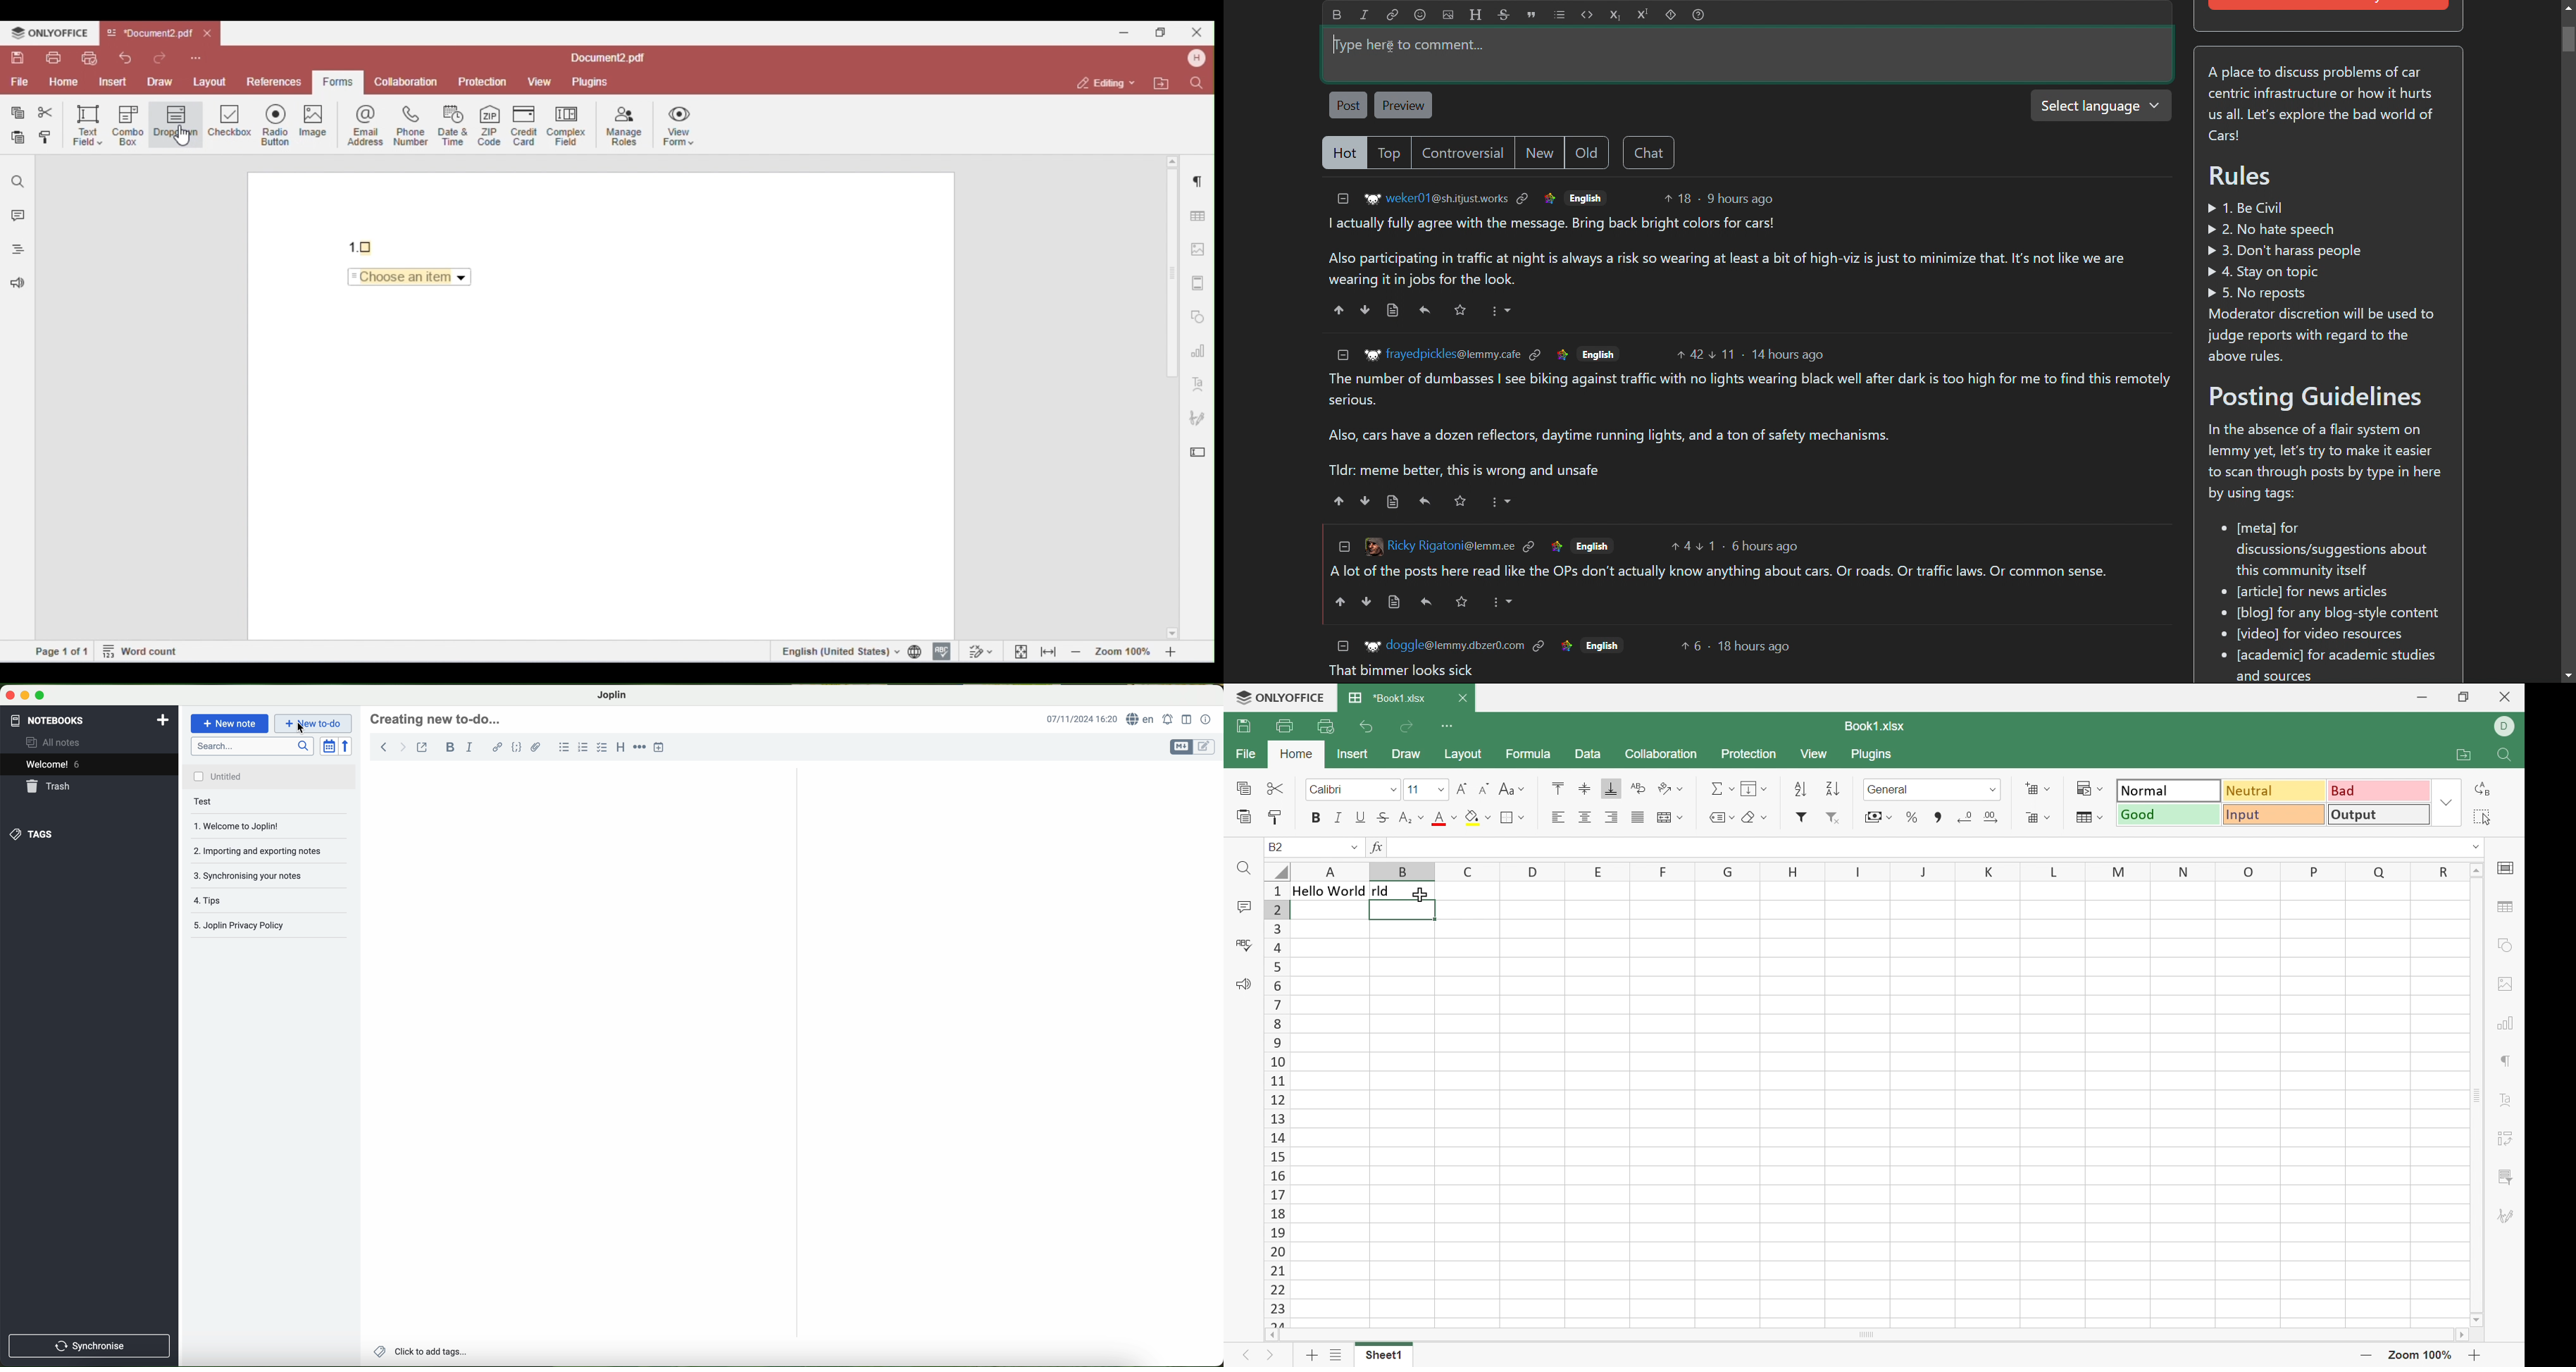 The width and height of the screenshot is (2576, 1372). What do you see at coordinates (517, 747) in the screenshot?
I see `code` at bounding box center [517, 747].